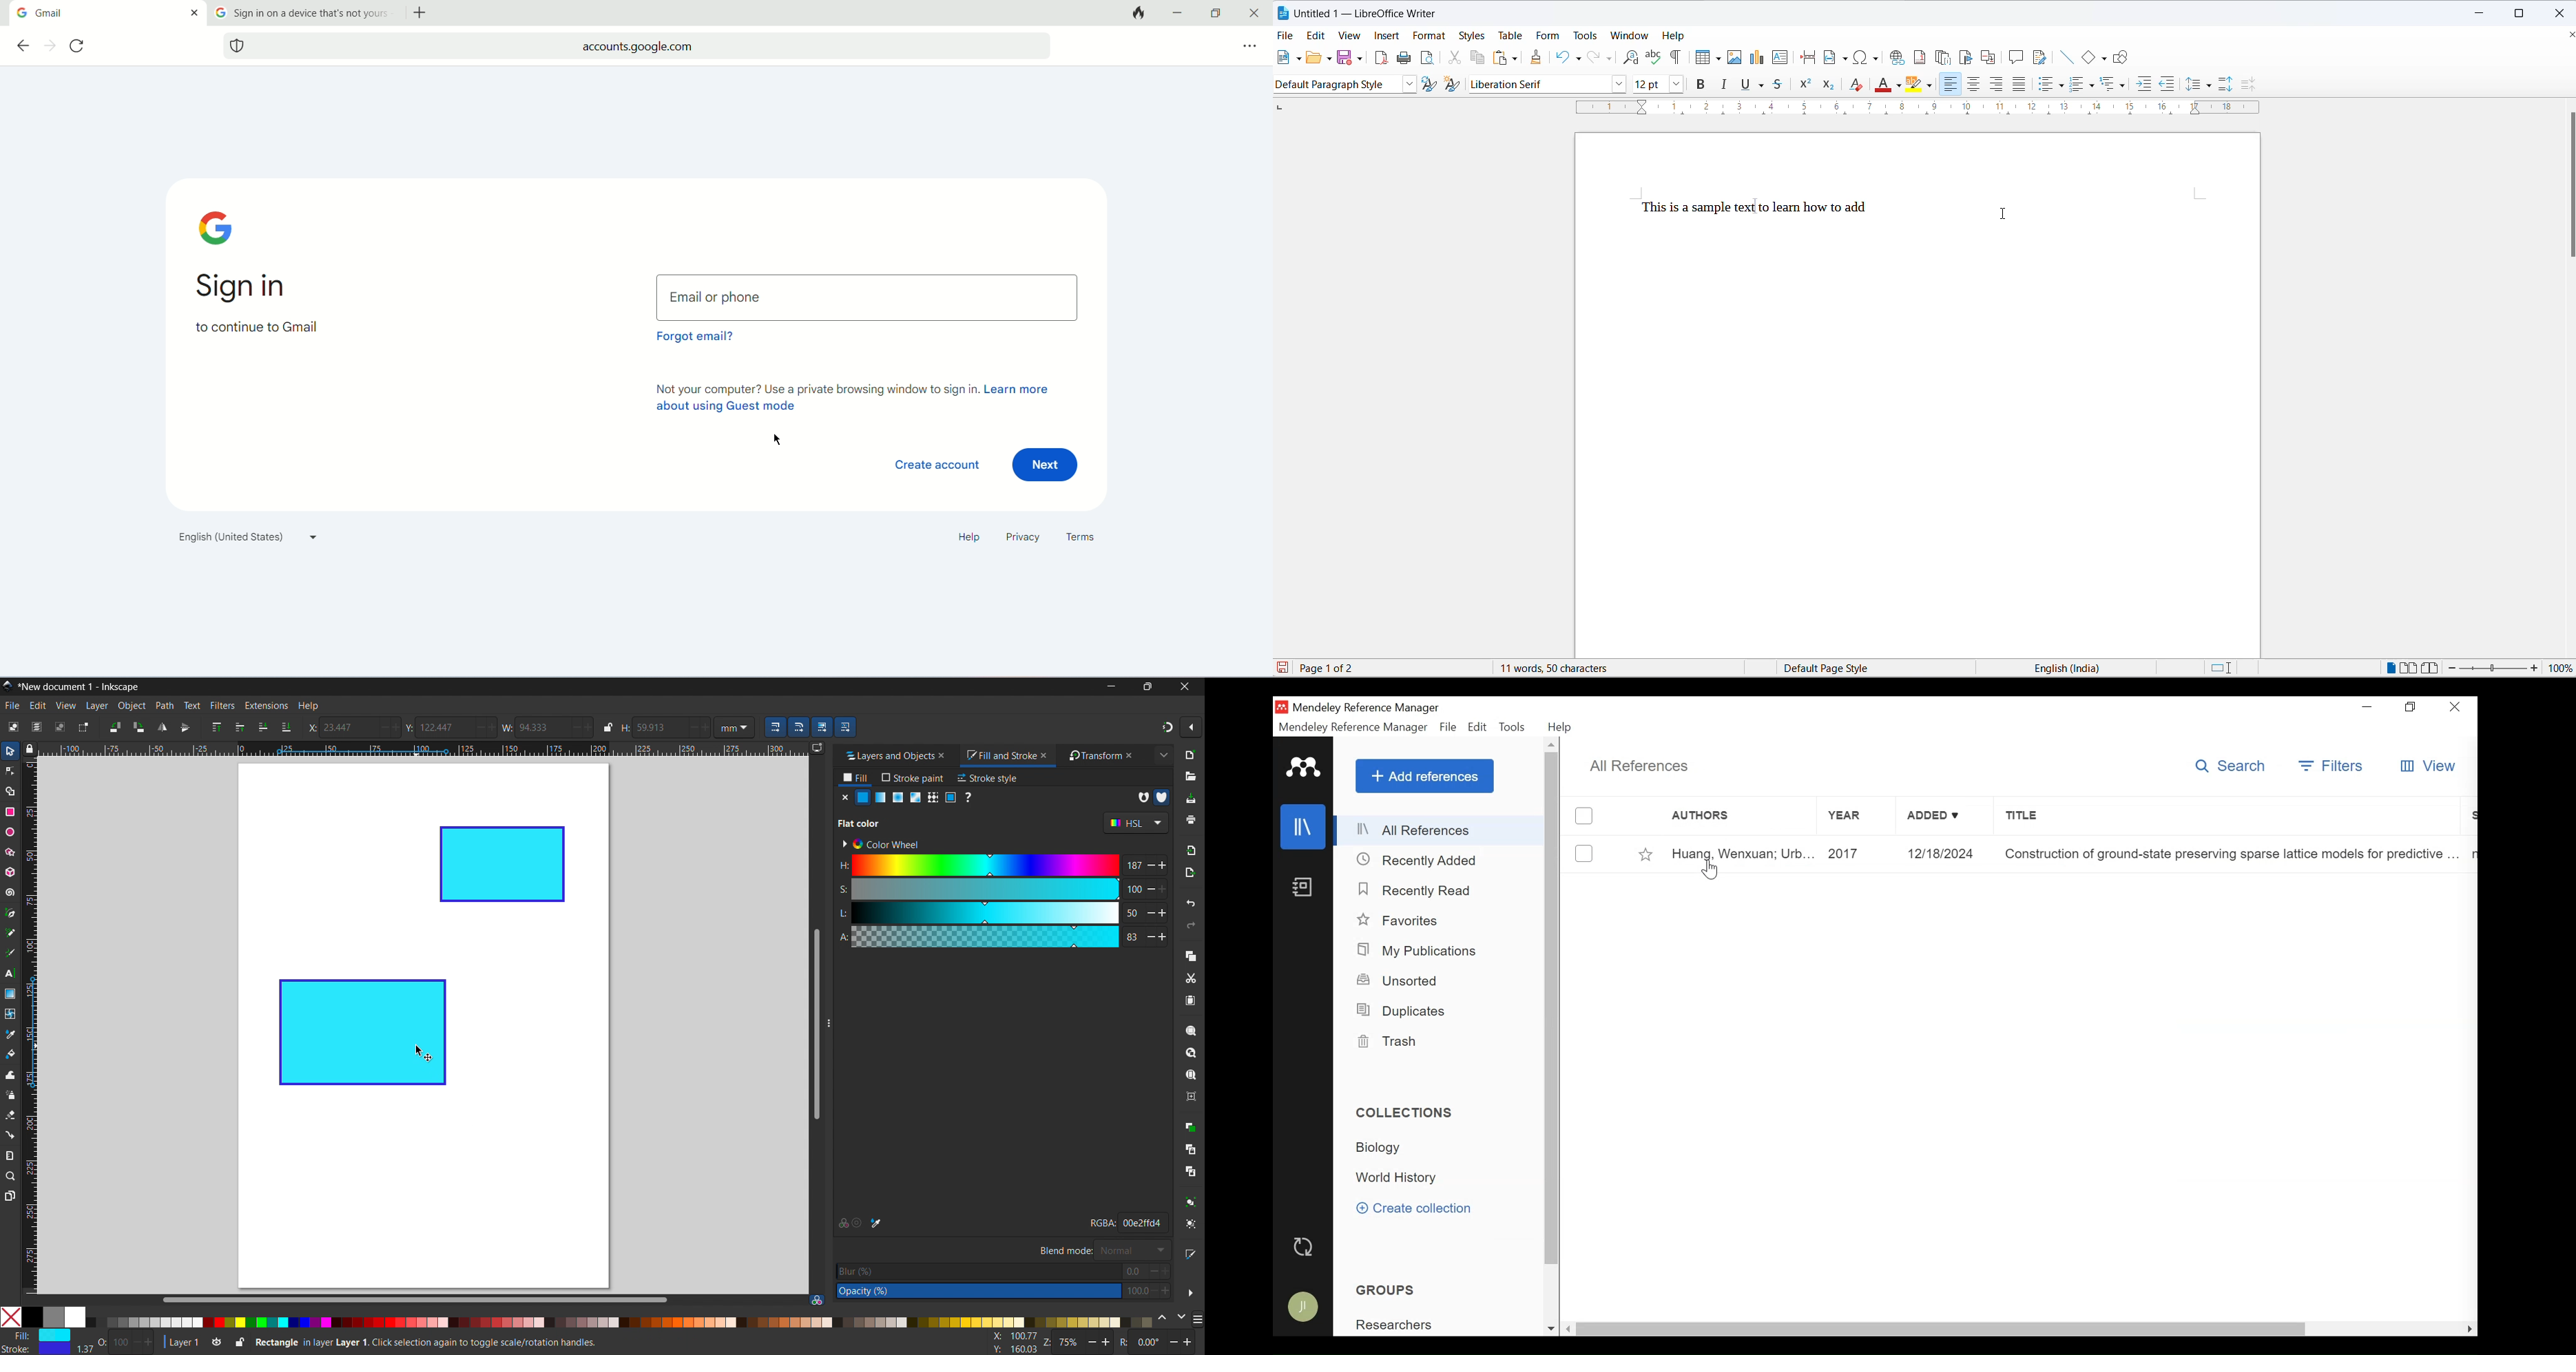 This screenshot has height=1372, width=2576. I want to click on superscript, so click(1805, 85).